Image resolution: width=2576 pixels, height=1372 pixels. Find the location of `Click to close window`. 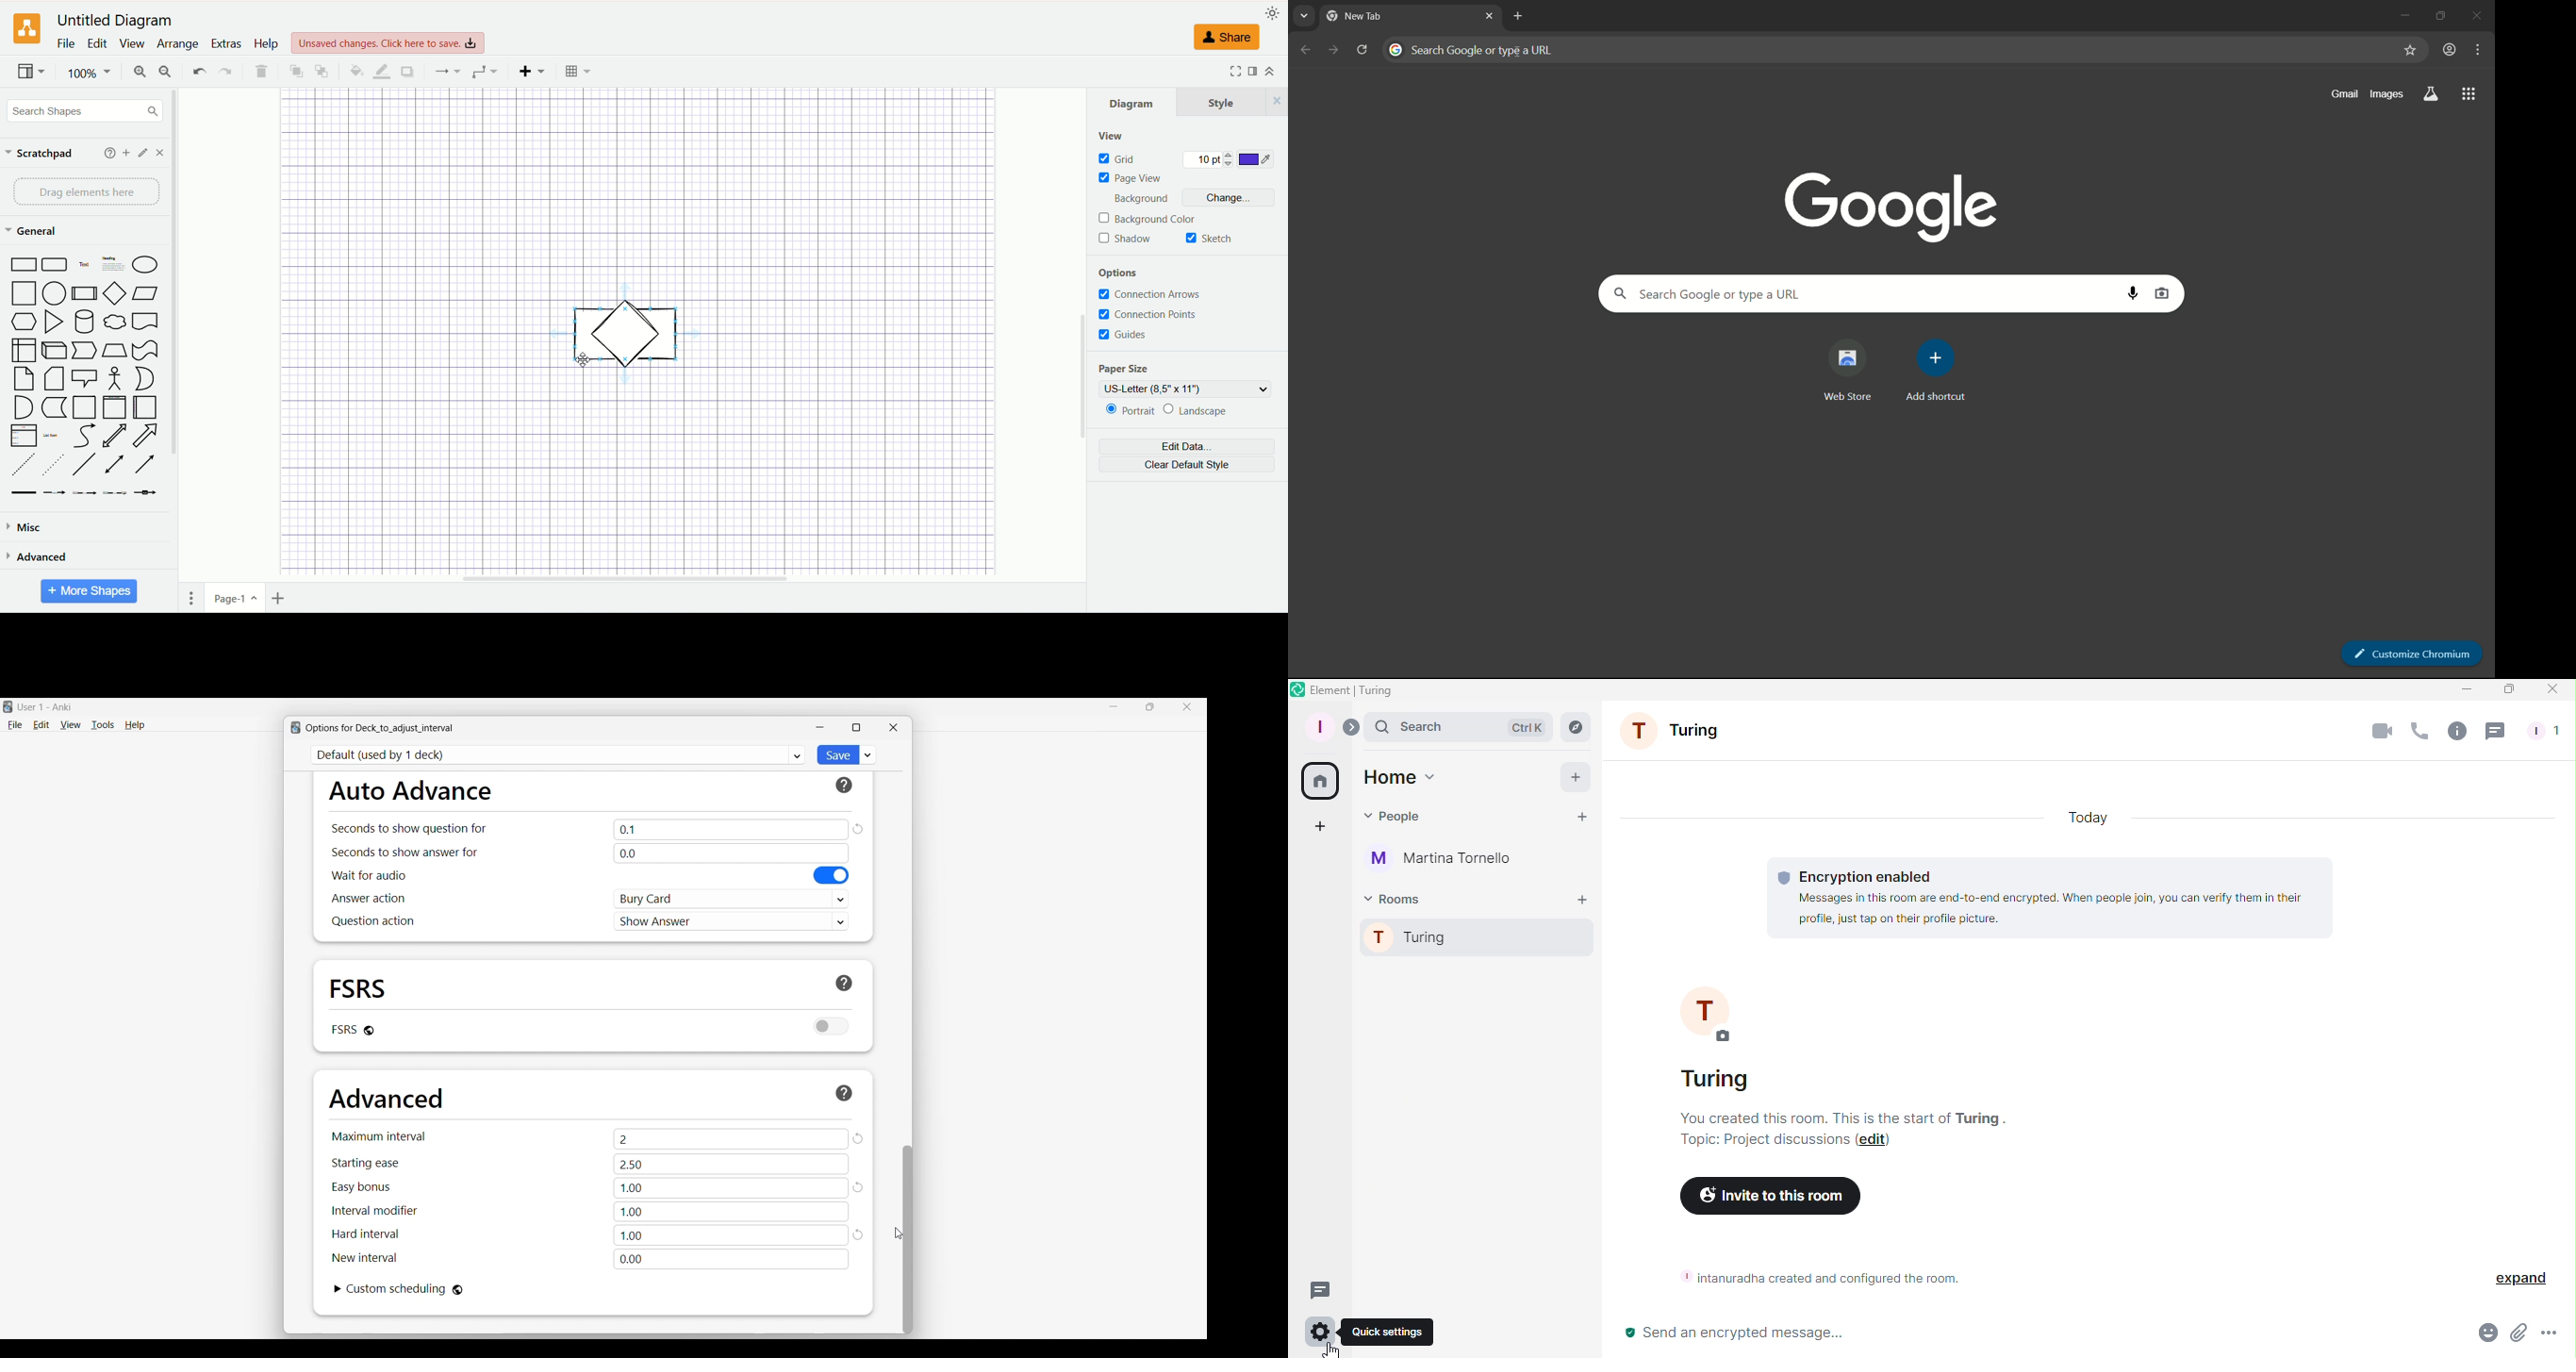

Click to close window is located at coordinates (893, 727).